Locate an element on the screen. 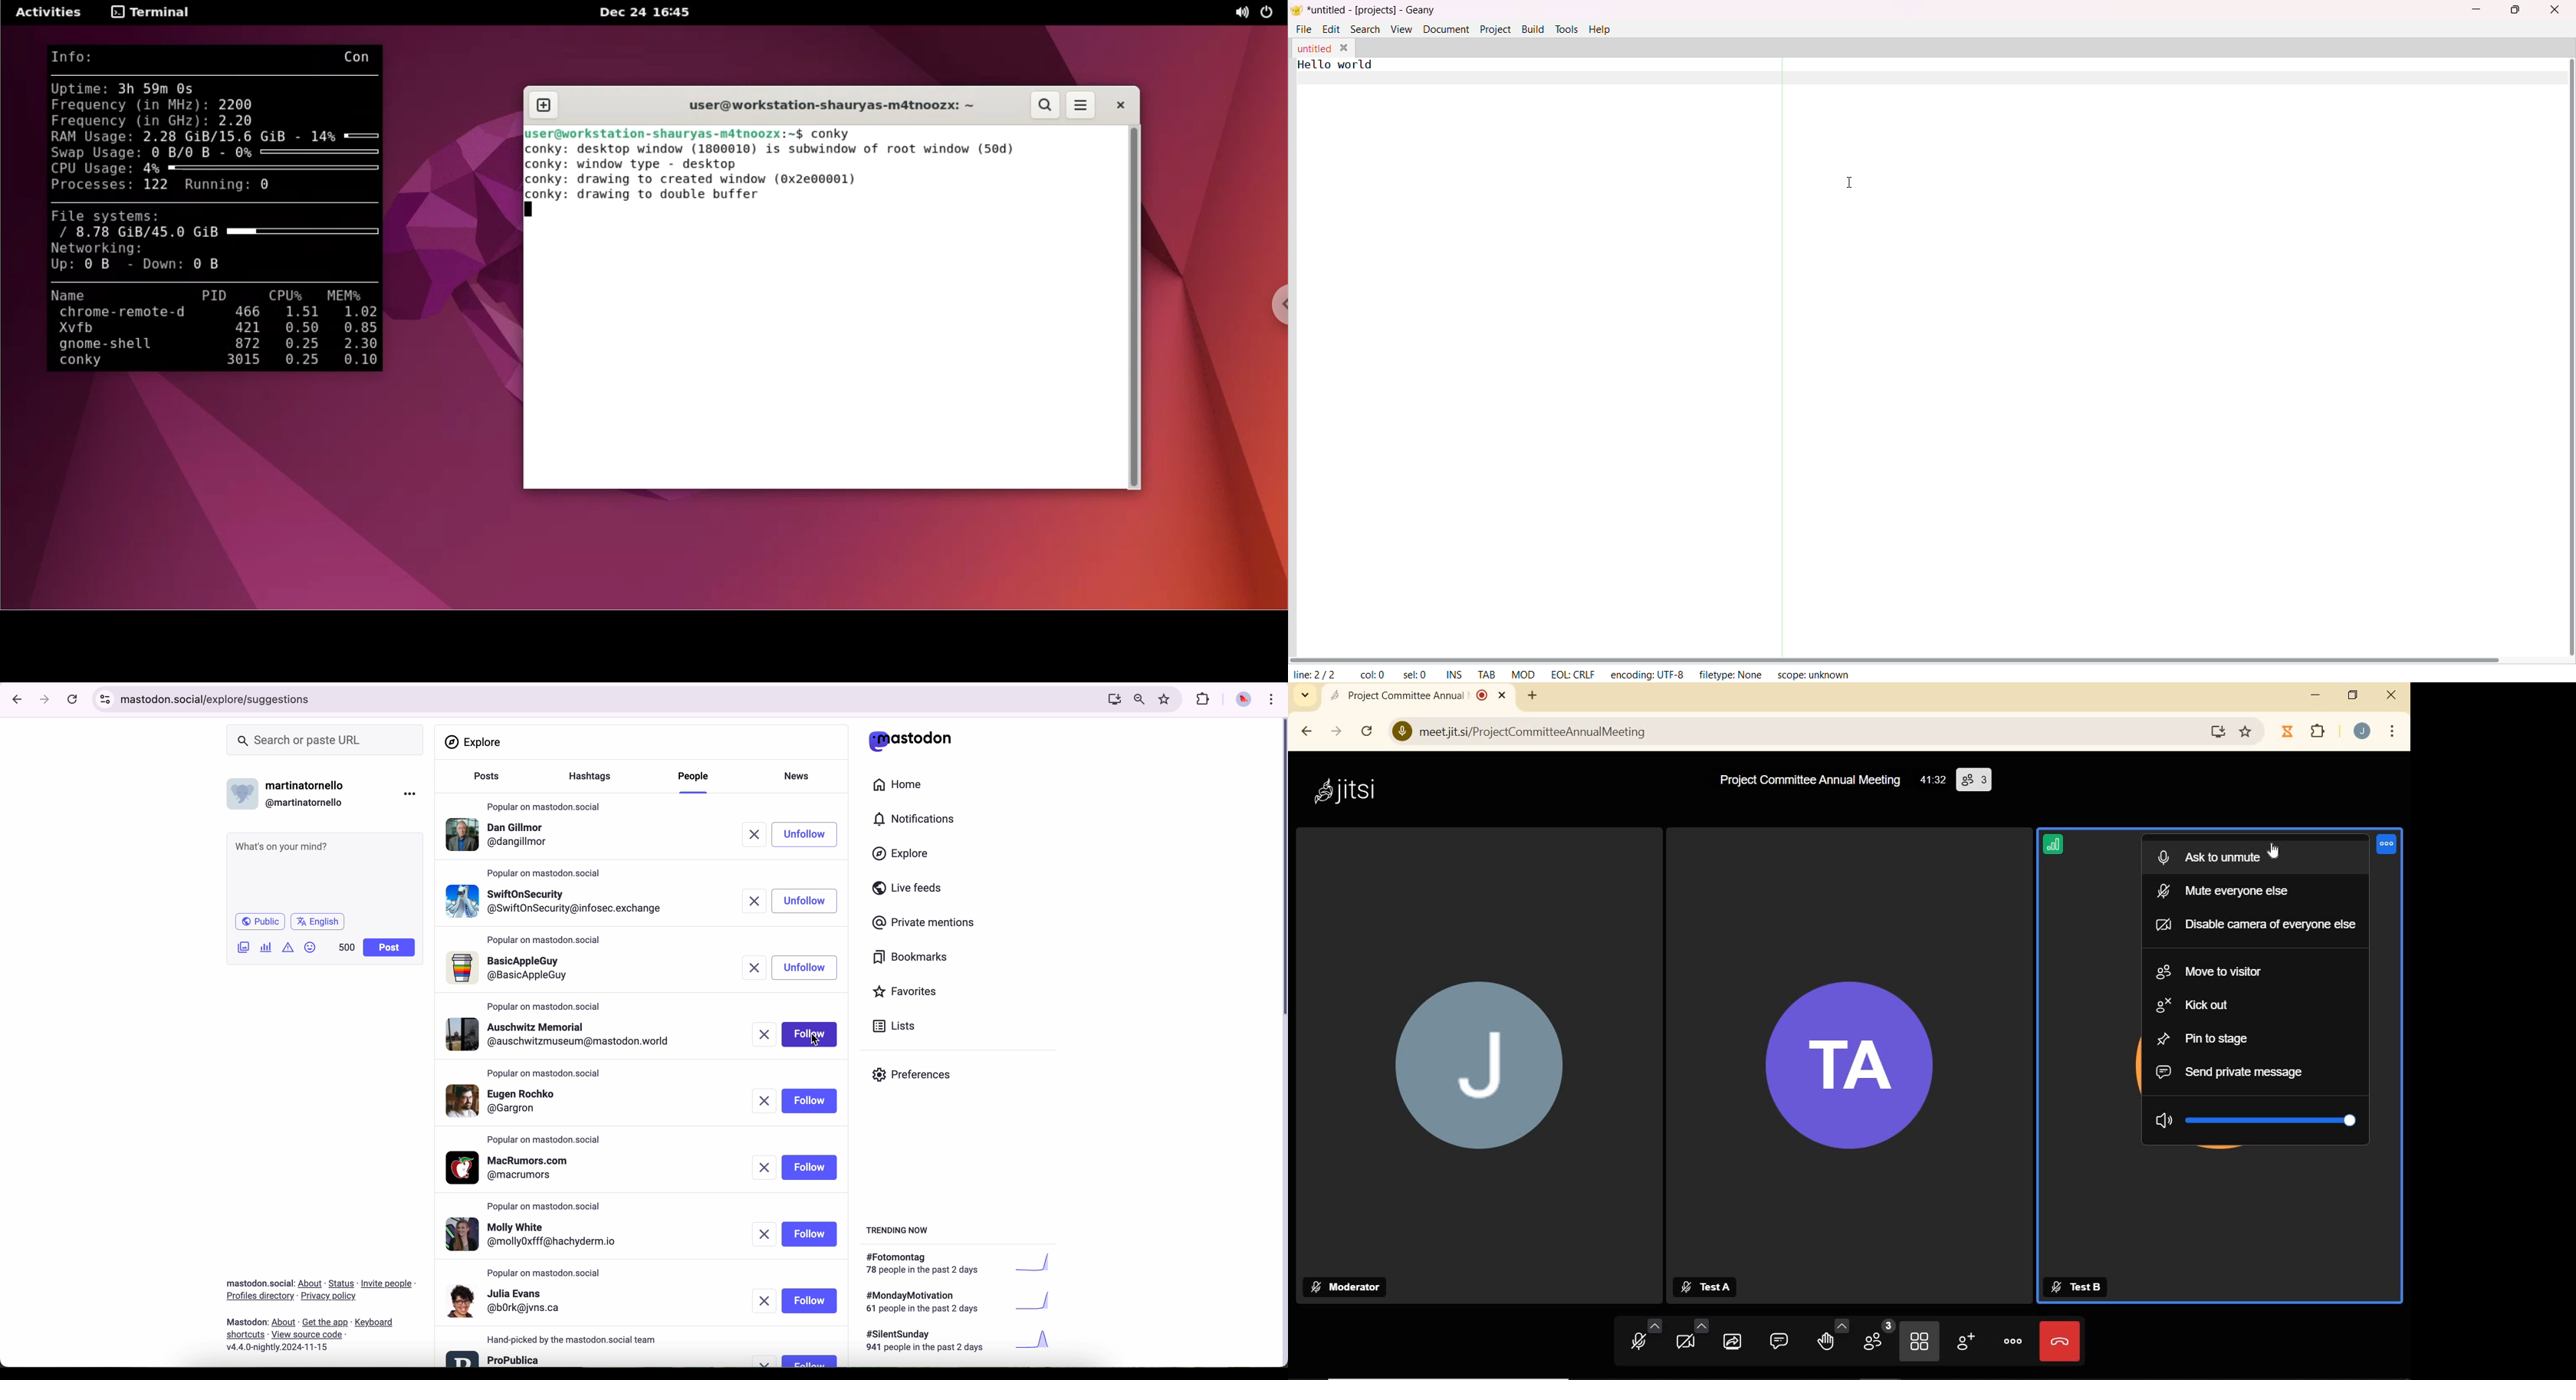 The height and width of the screenshot is (1400, 2576). popular on mastodon.social is located at coordinates (546, 1273).